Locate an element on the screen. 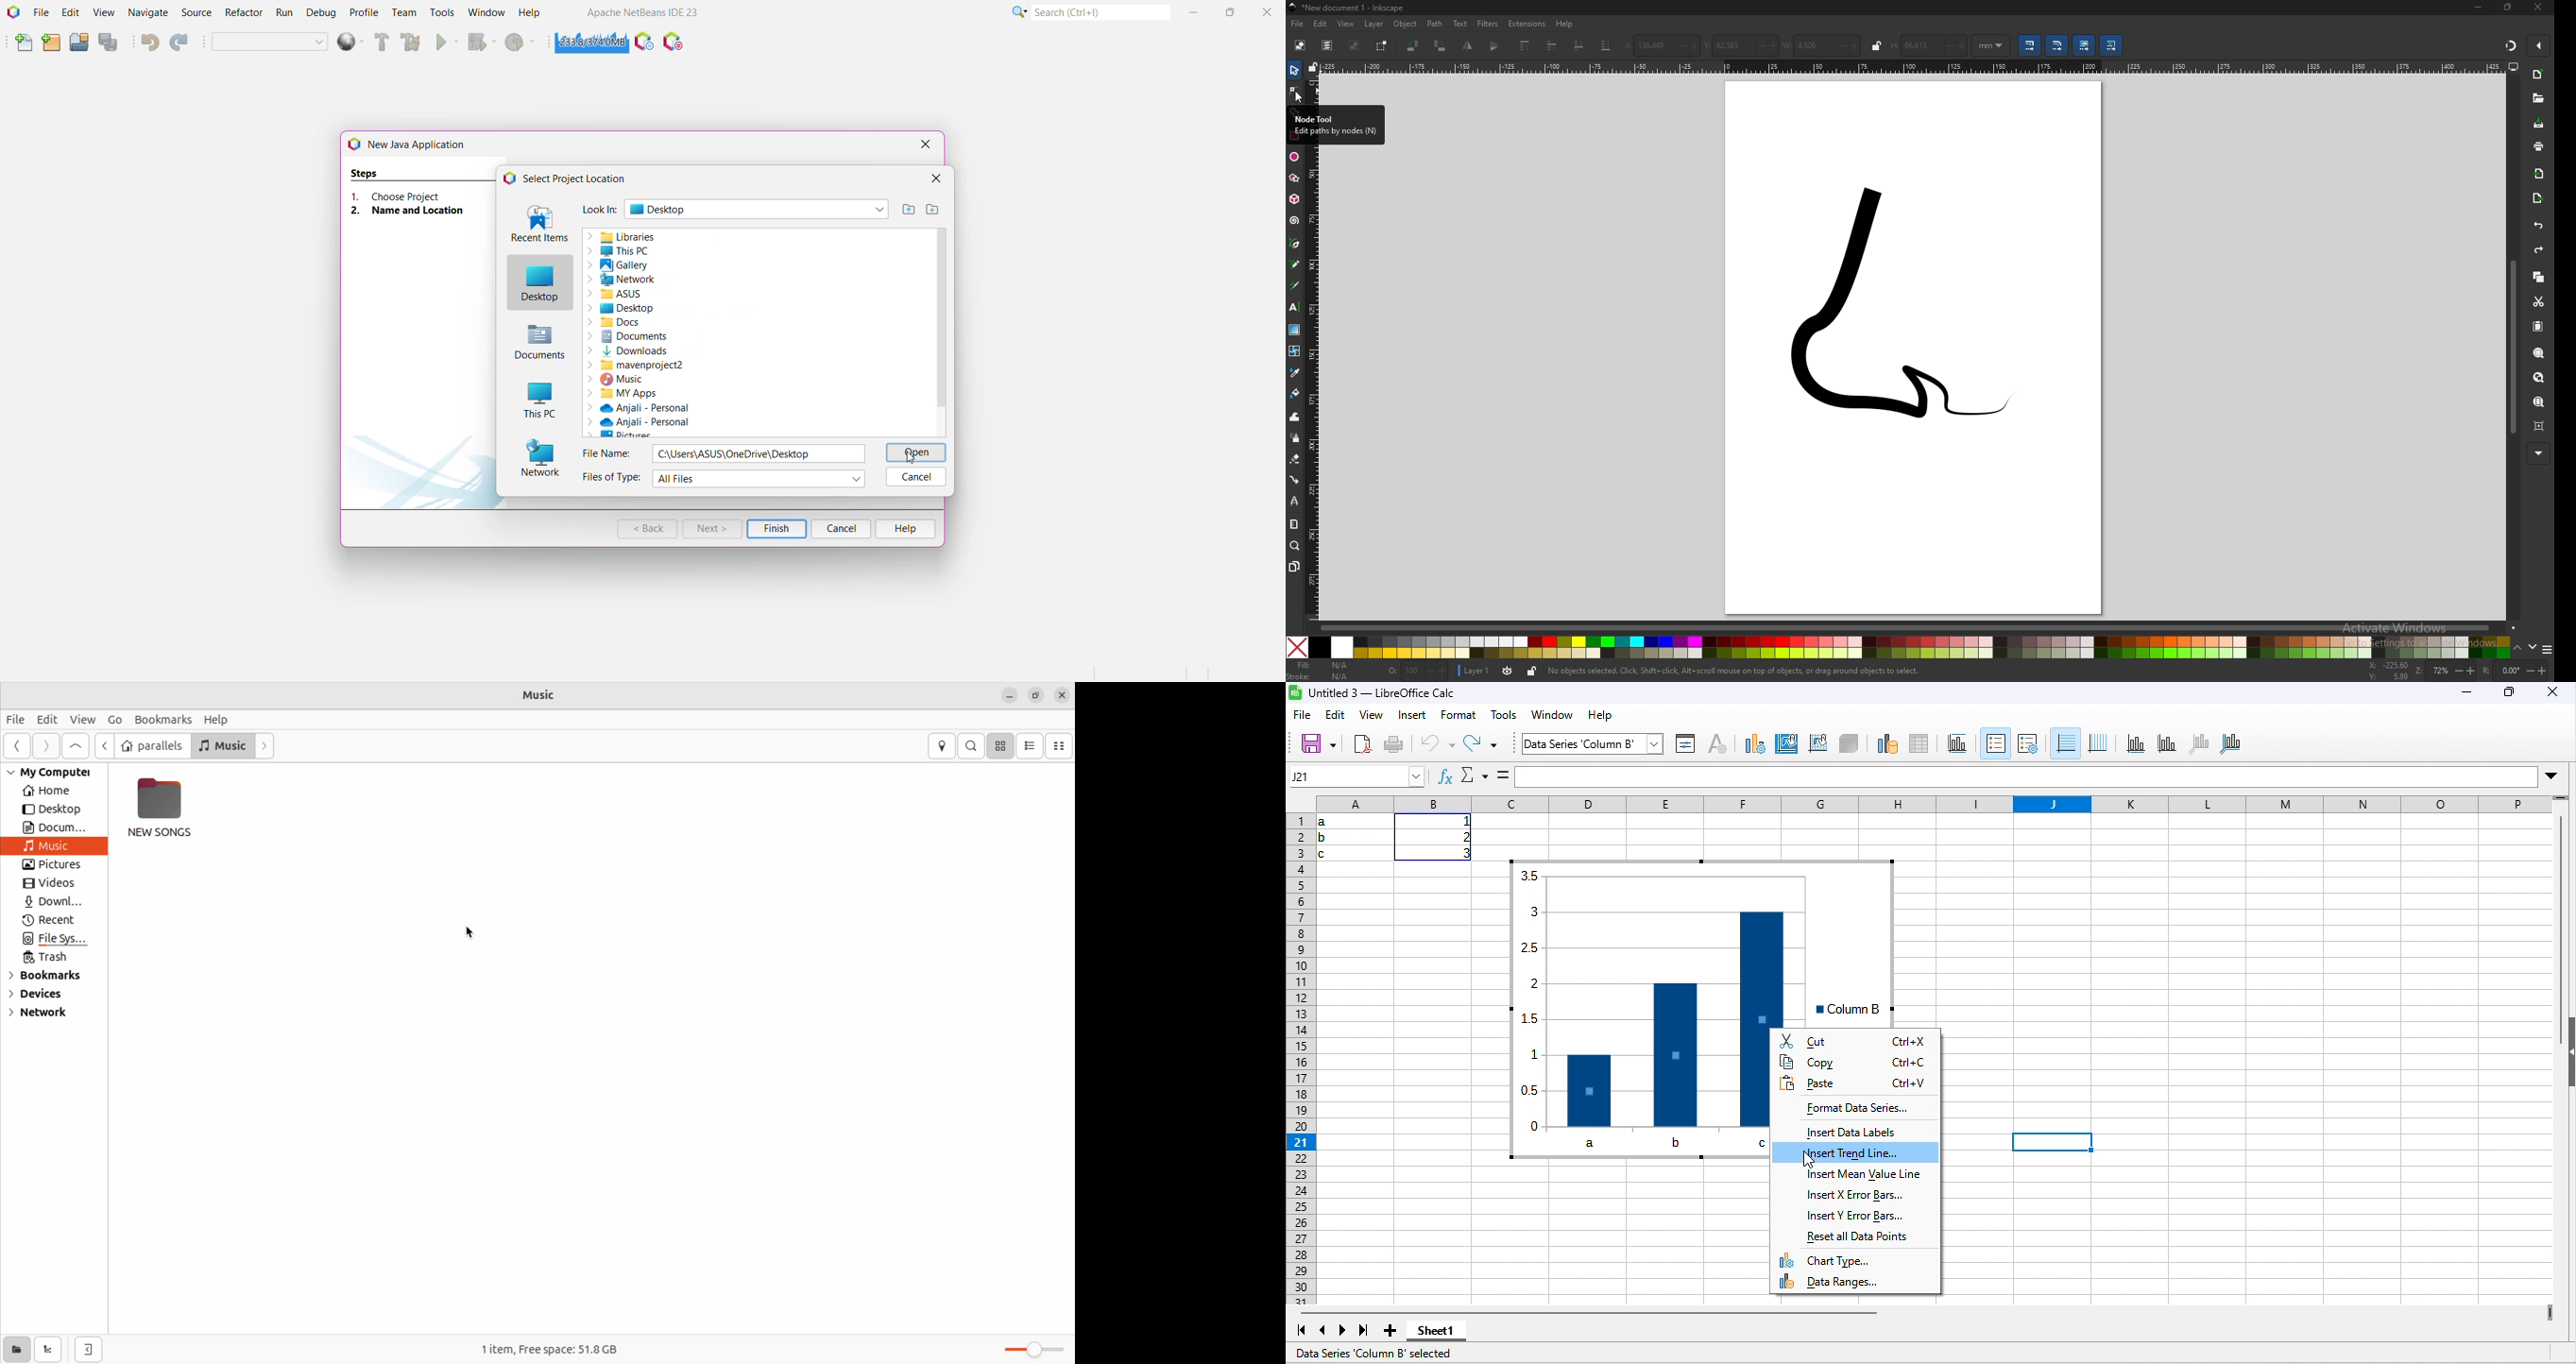 This screenshot has width=2576, height=1372. info is located at coordinates (1734, 671).